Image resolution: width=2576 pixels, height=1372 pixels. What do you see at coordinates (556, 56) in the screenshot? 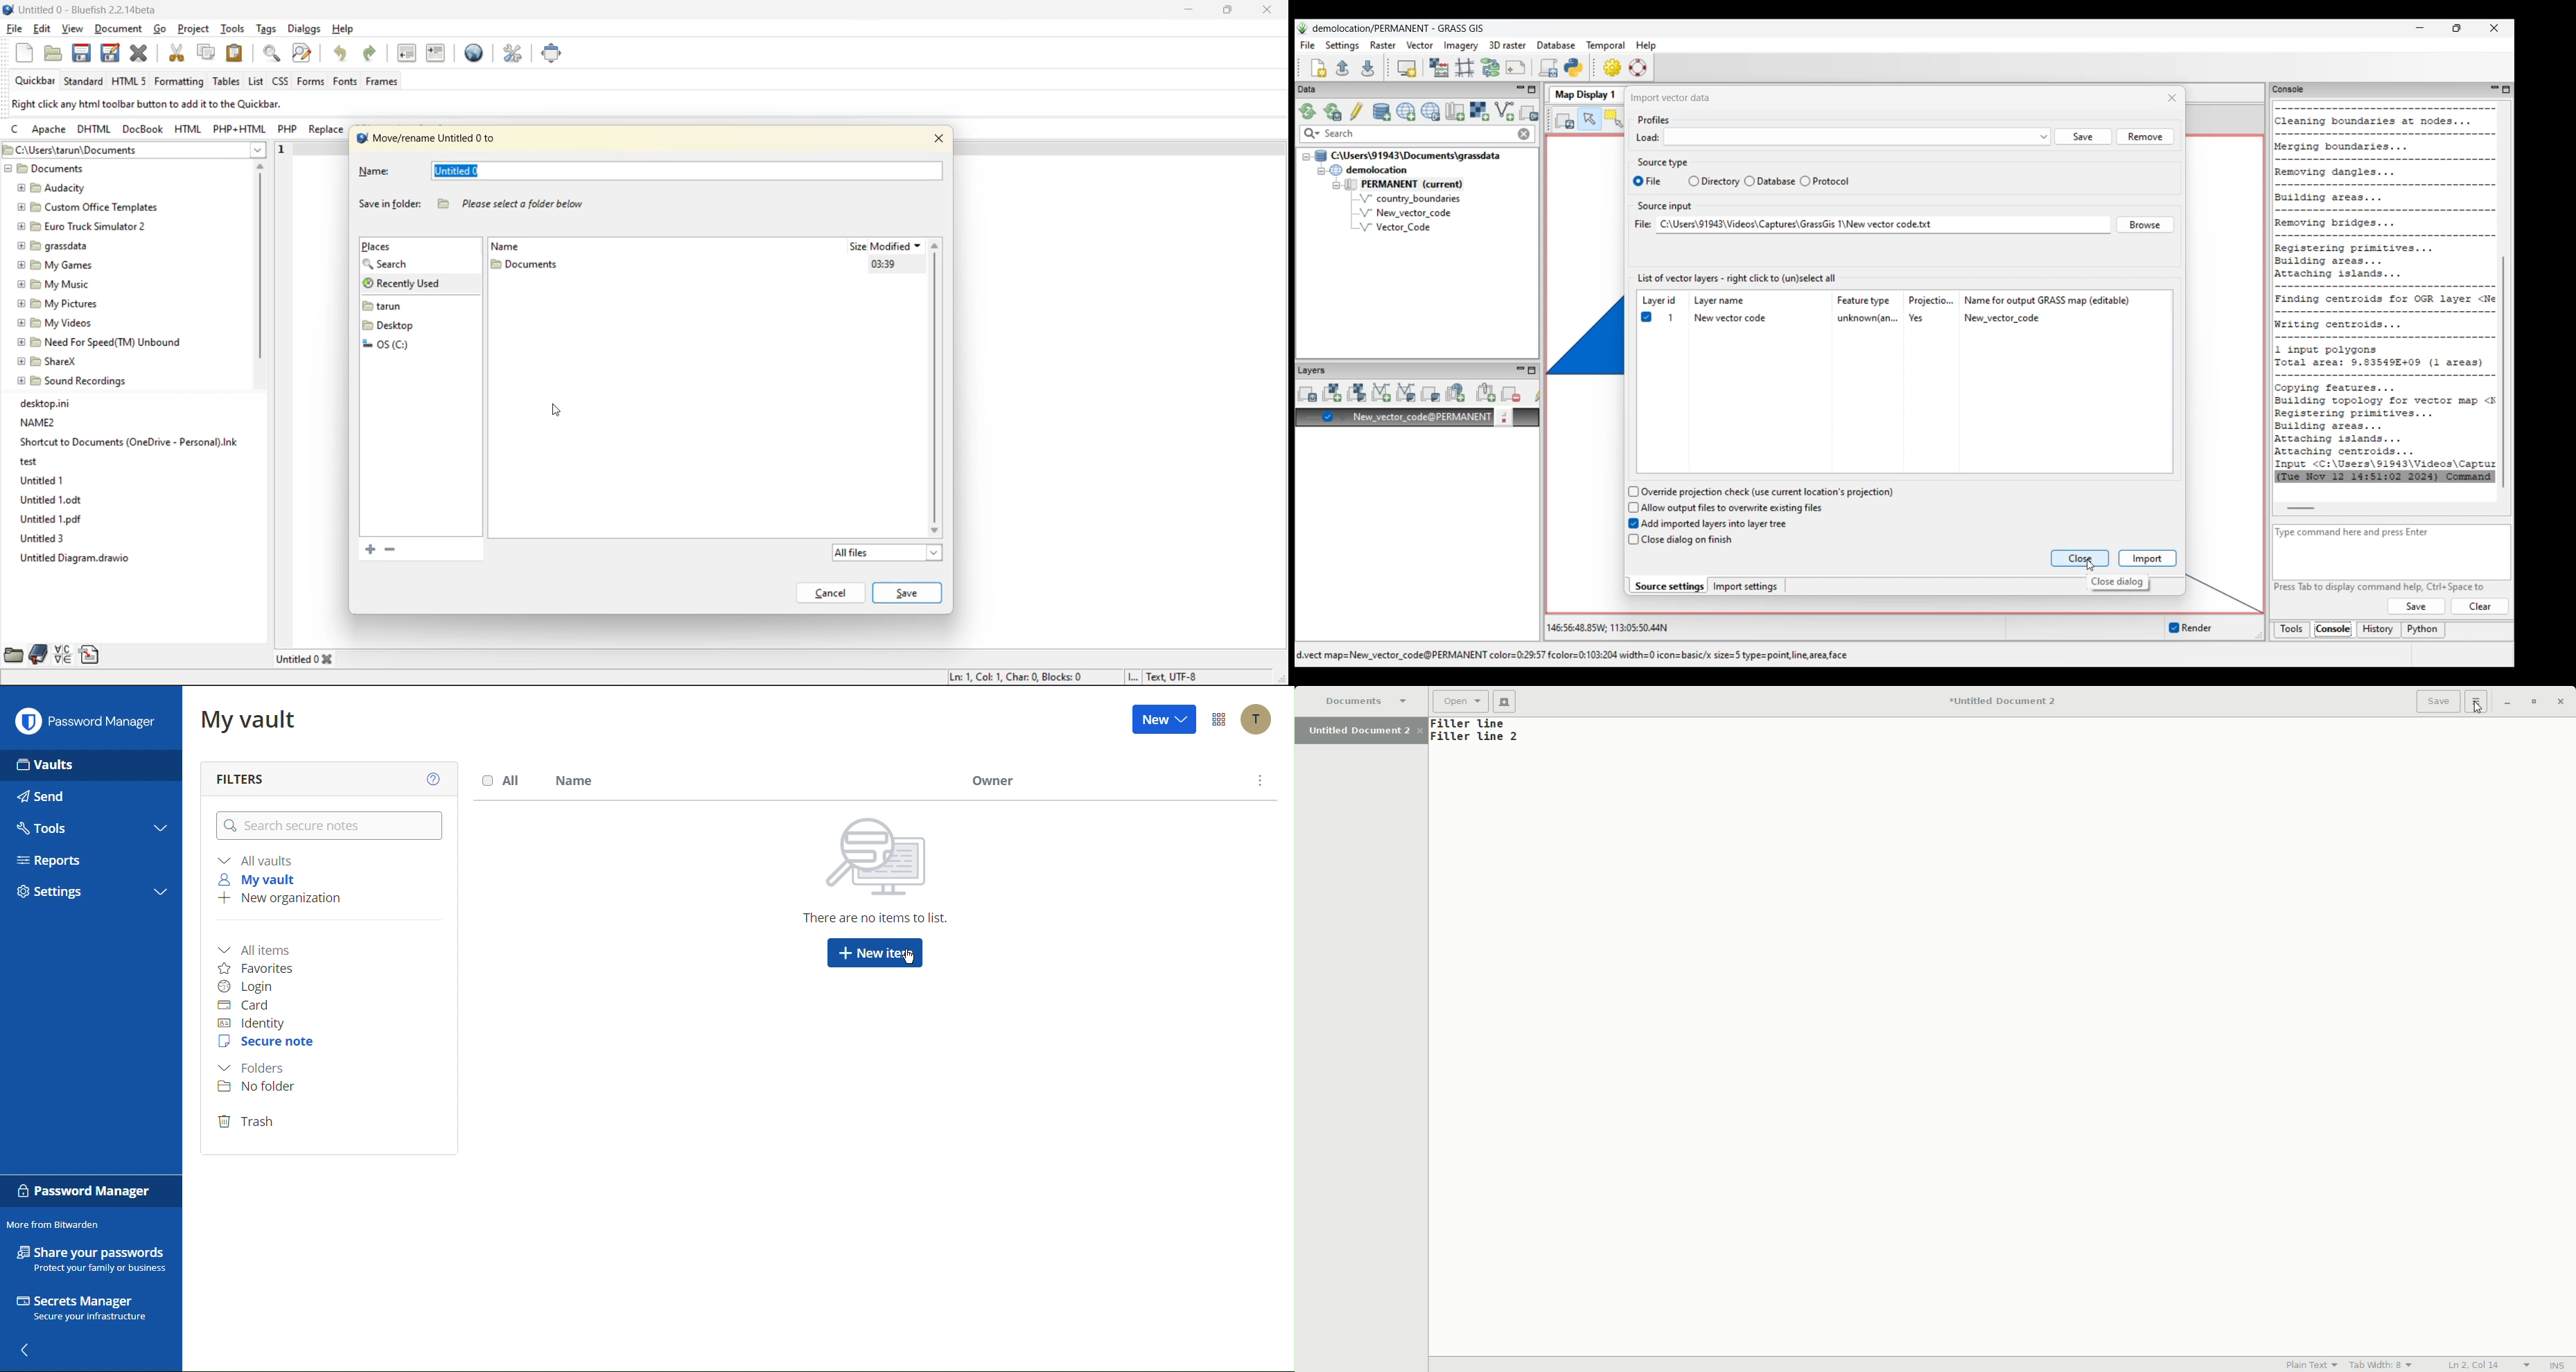
I see `full screen` at bounding box center [556, 56].